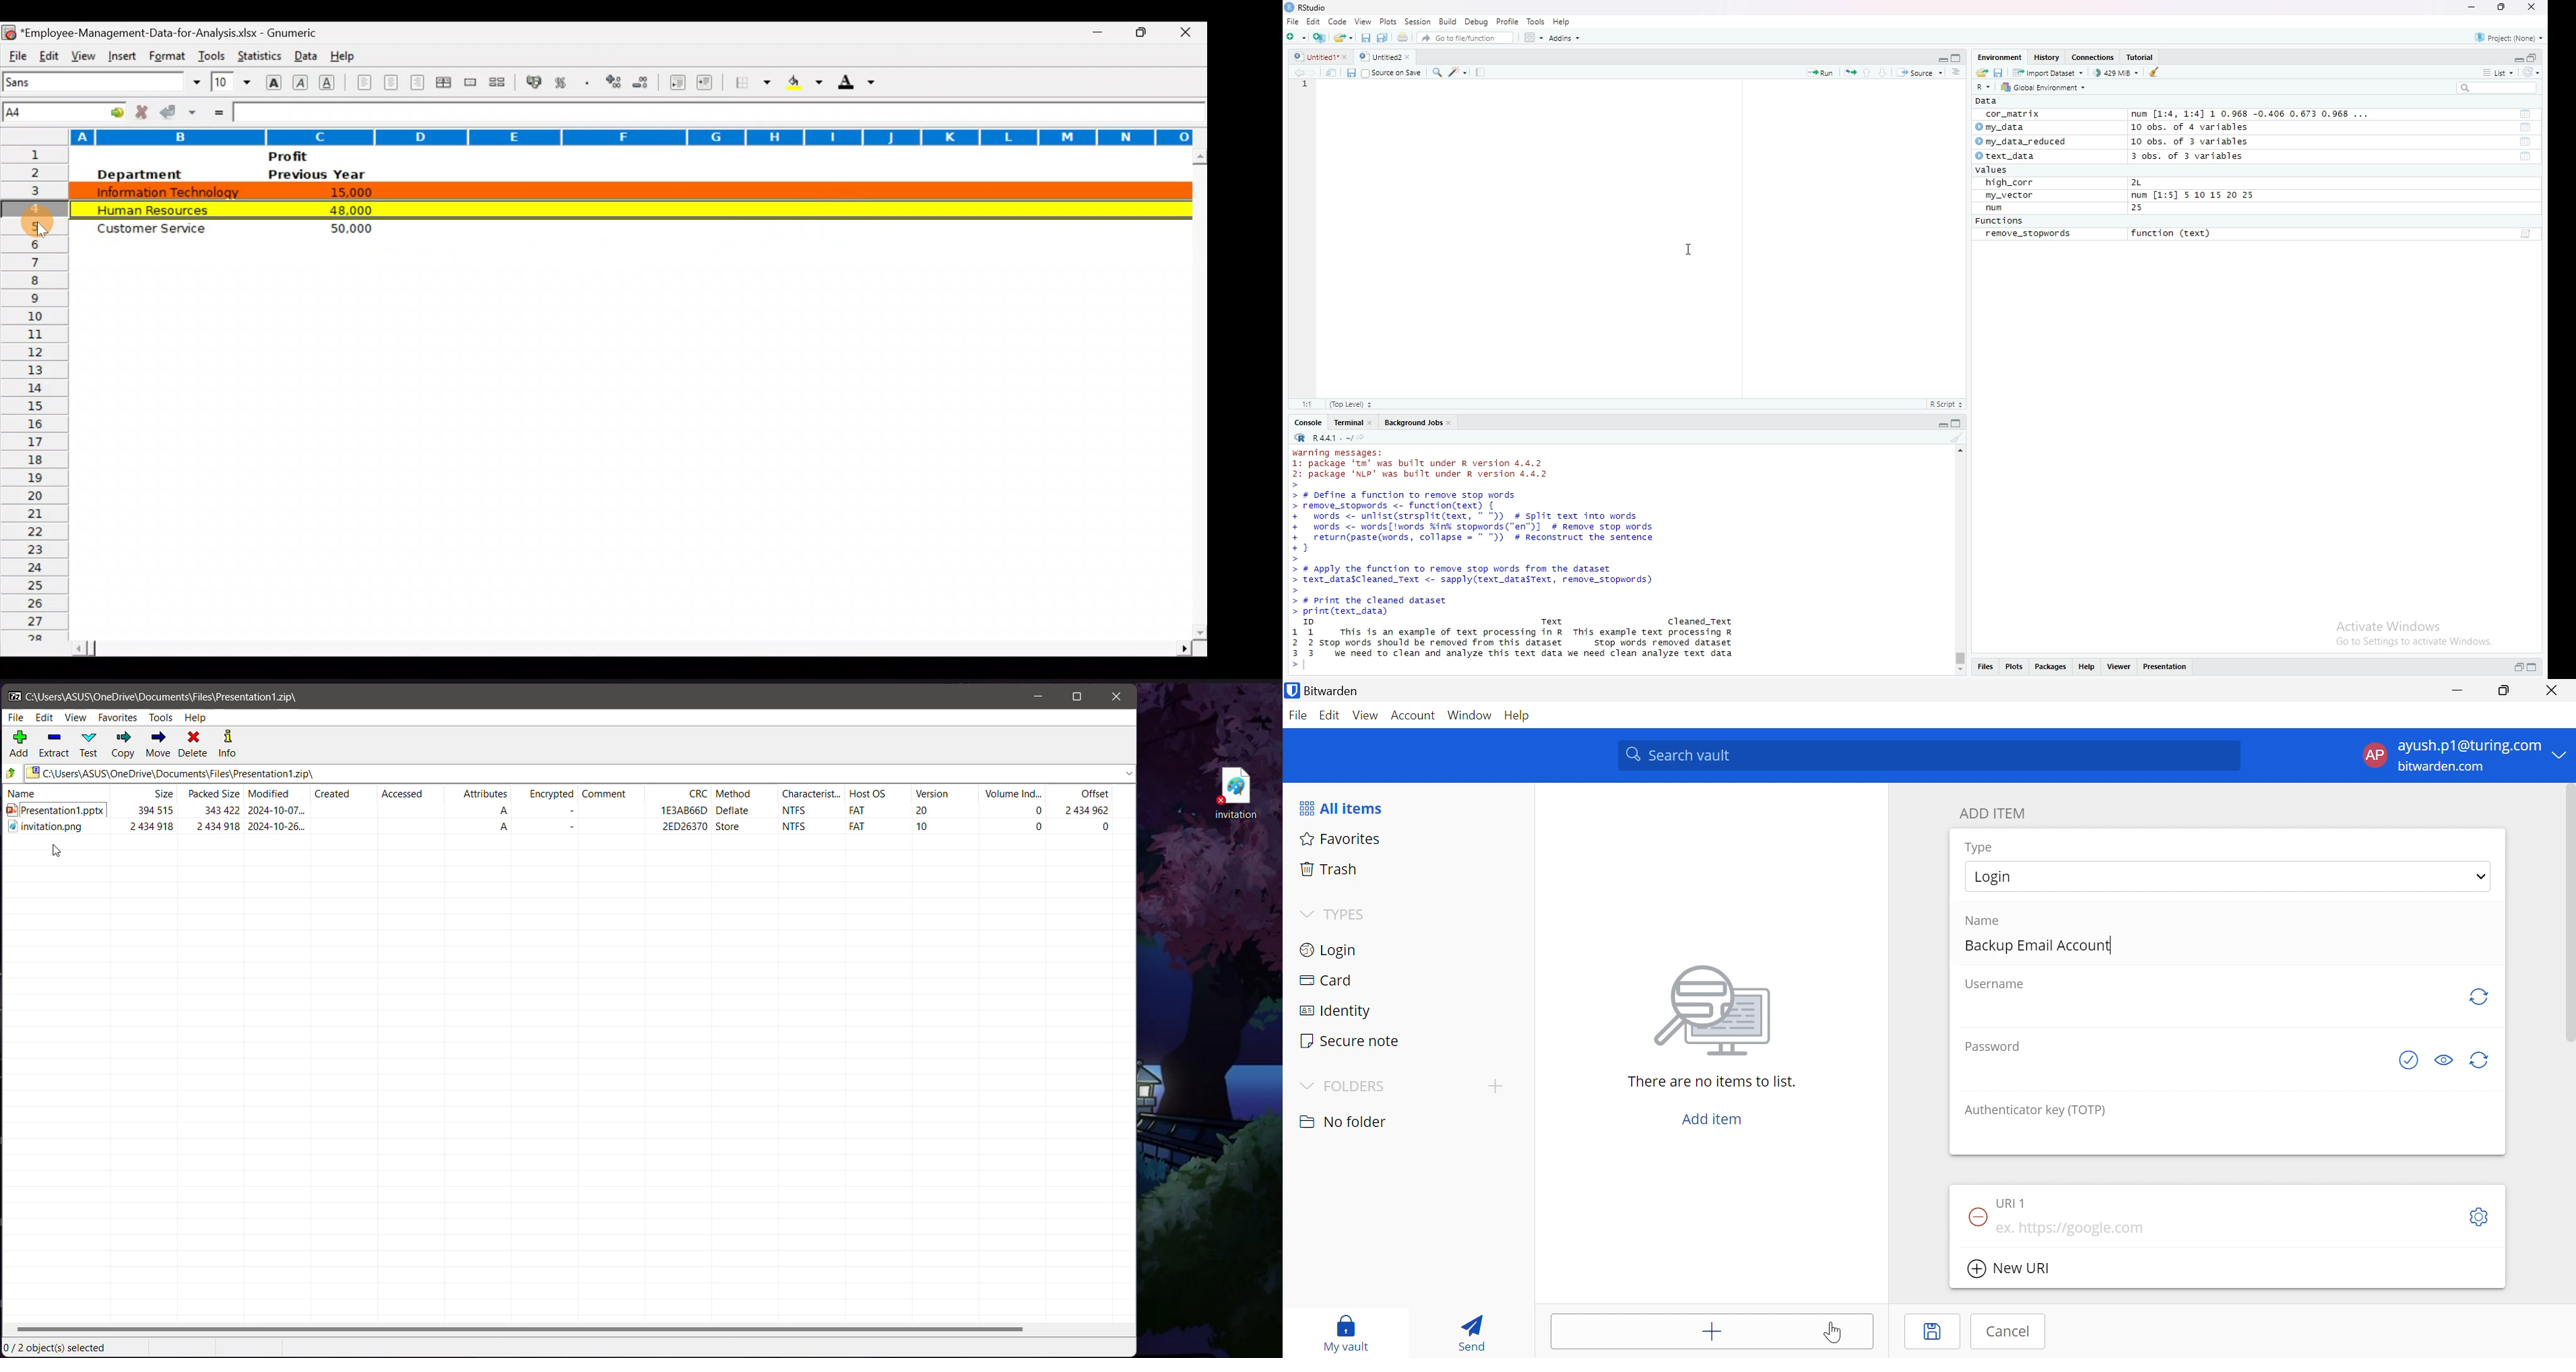  What do you see at coordinates (2120, 195) in the screenshot?
I see `my_vector num [1:5] 5 10 15 20 25` at bounding box center [2120, 195].